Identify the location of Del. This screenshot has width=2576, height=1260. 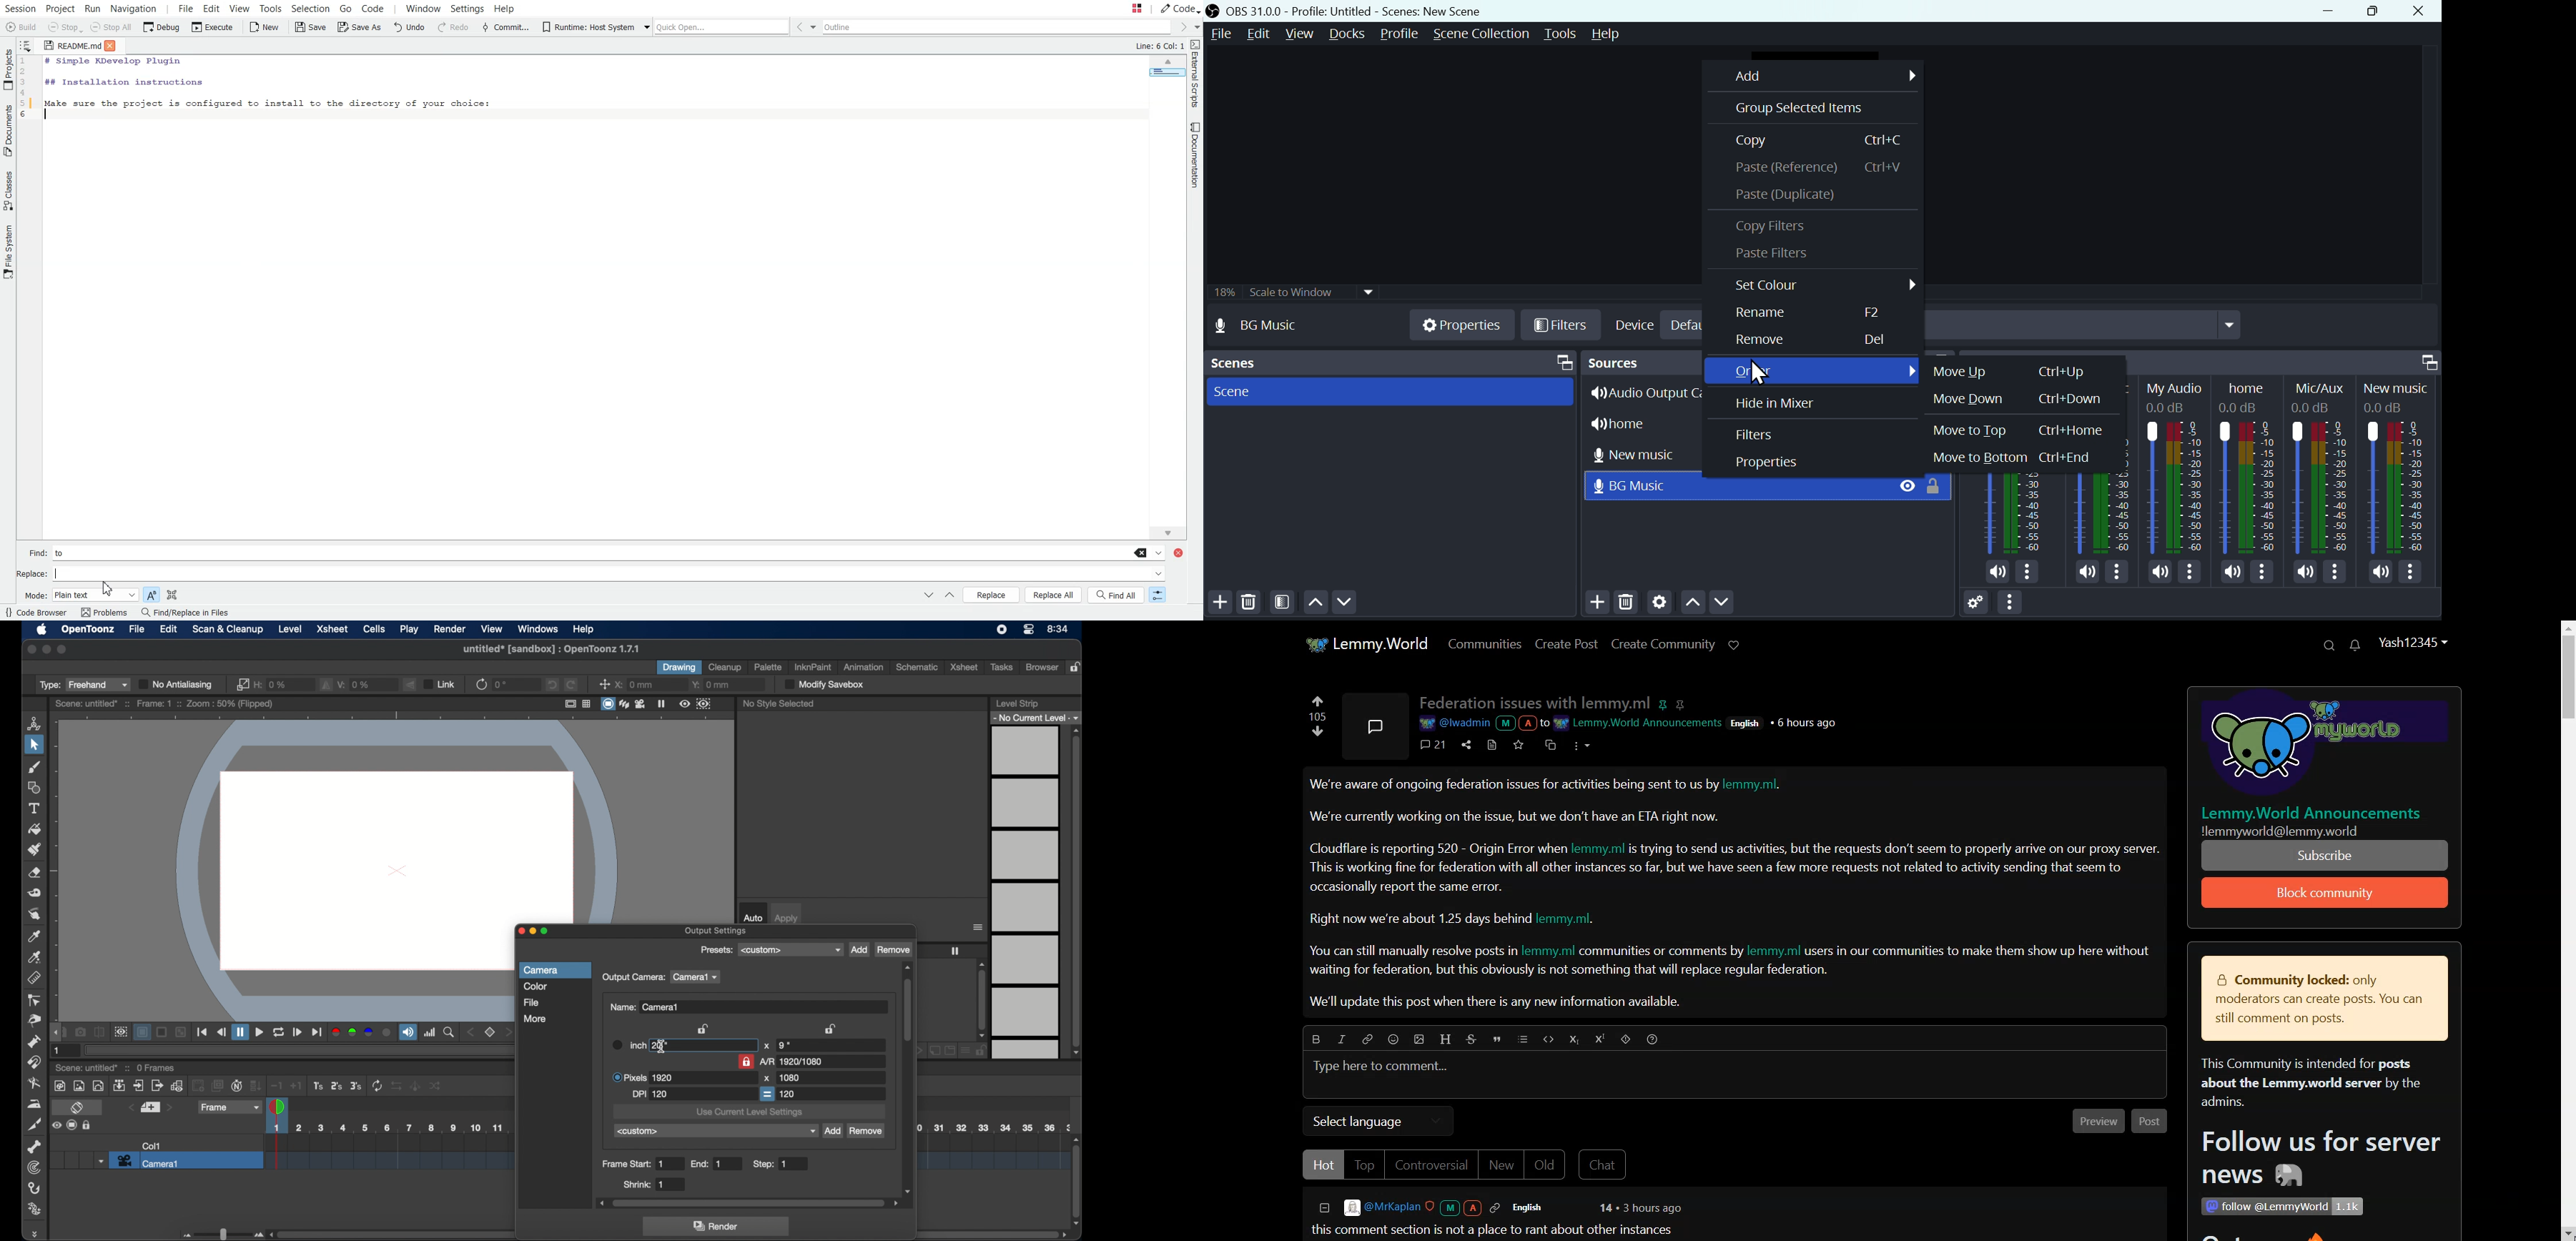
(1875, 341).